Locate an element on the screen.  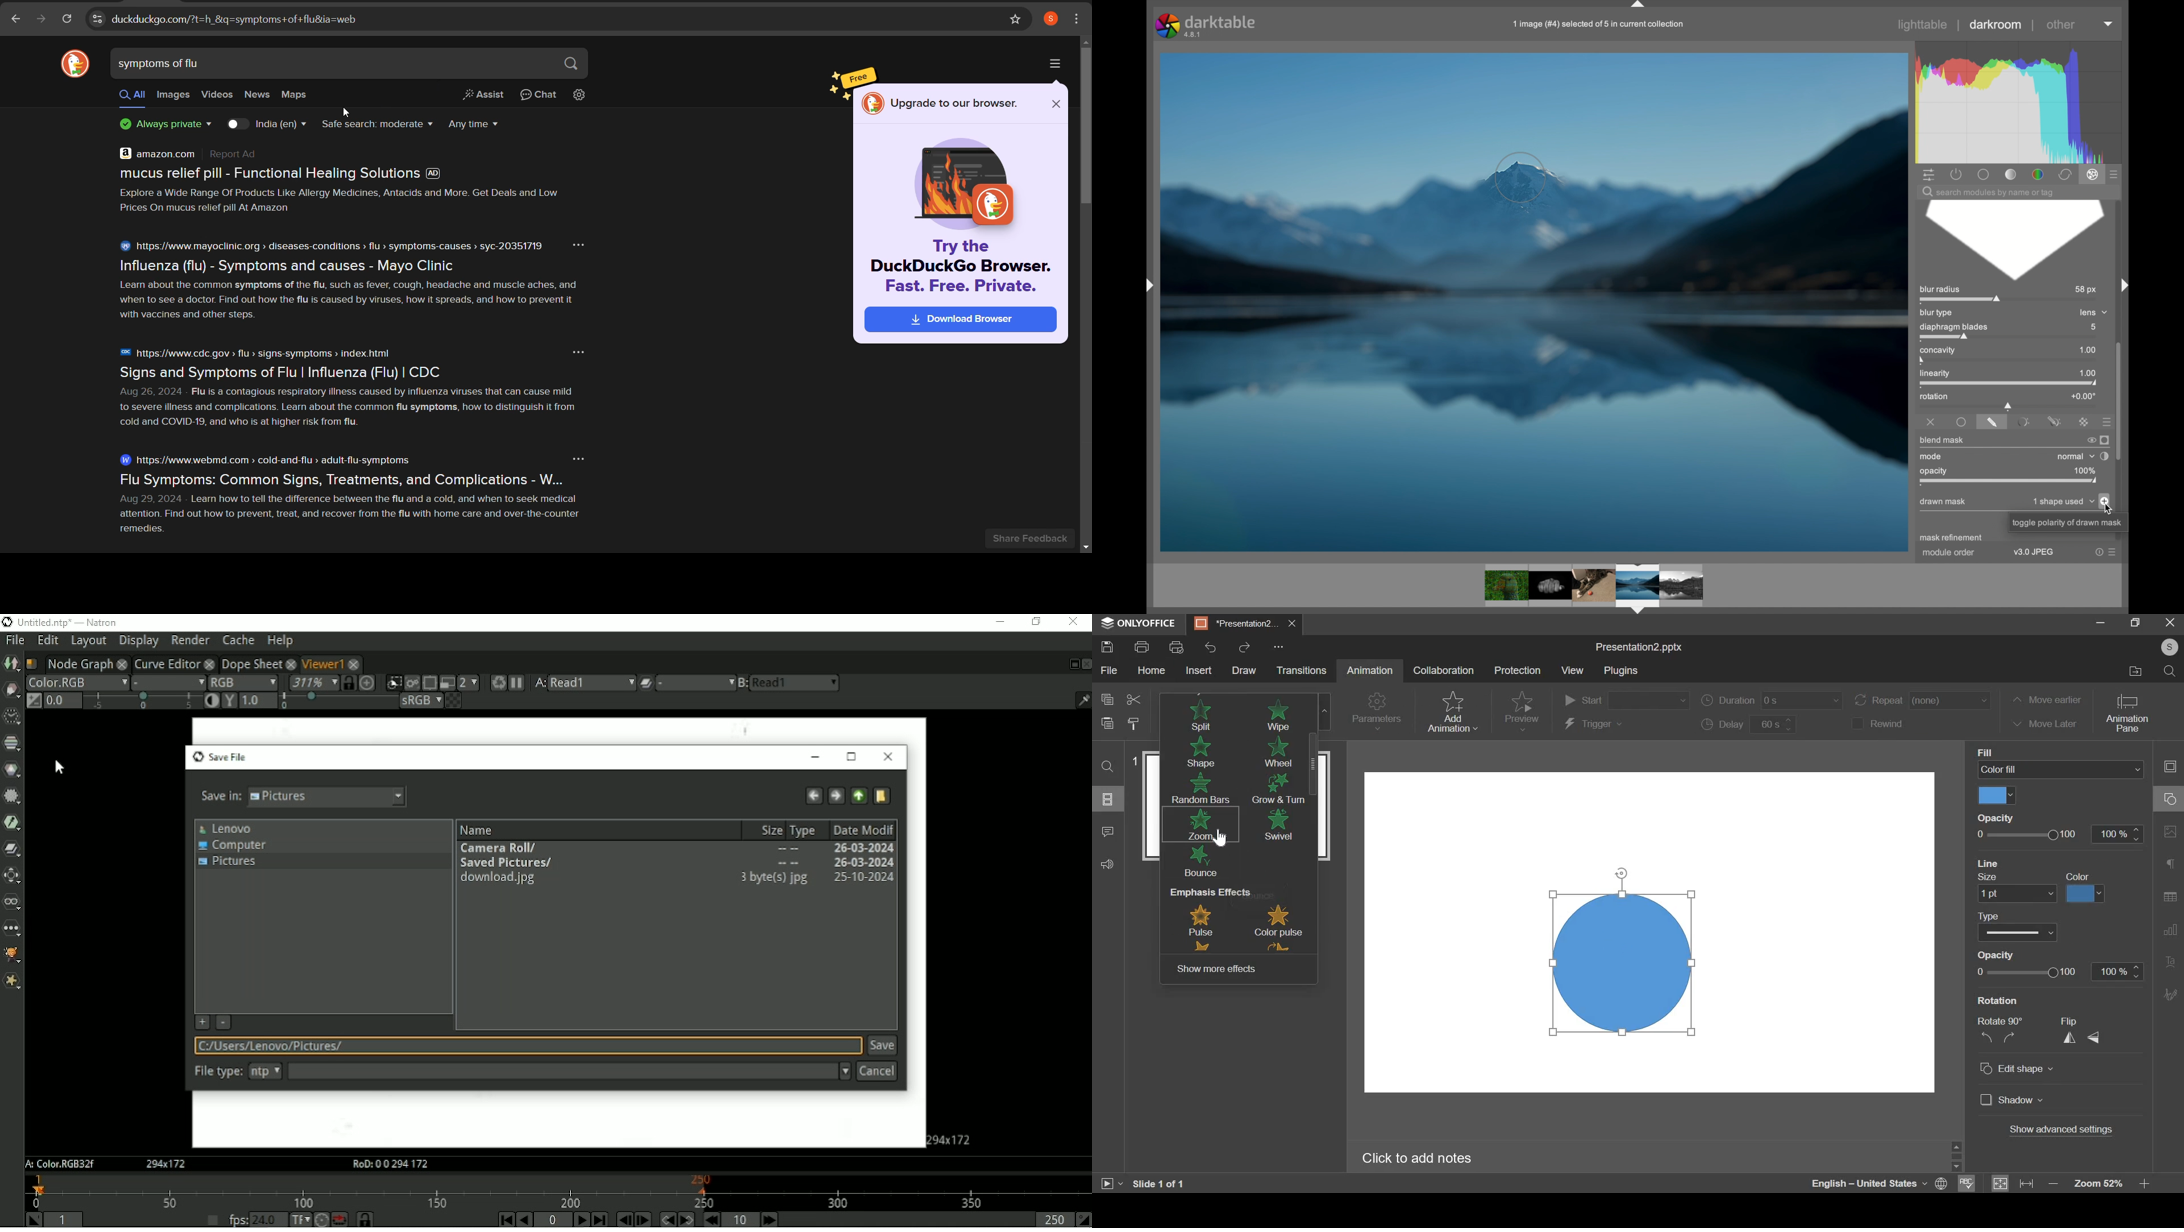
copy is located at coordinates (1106, 698).